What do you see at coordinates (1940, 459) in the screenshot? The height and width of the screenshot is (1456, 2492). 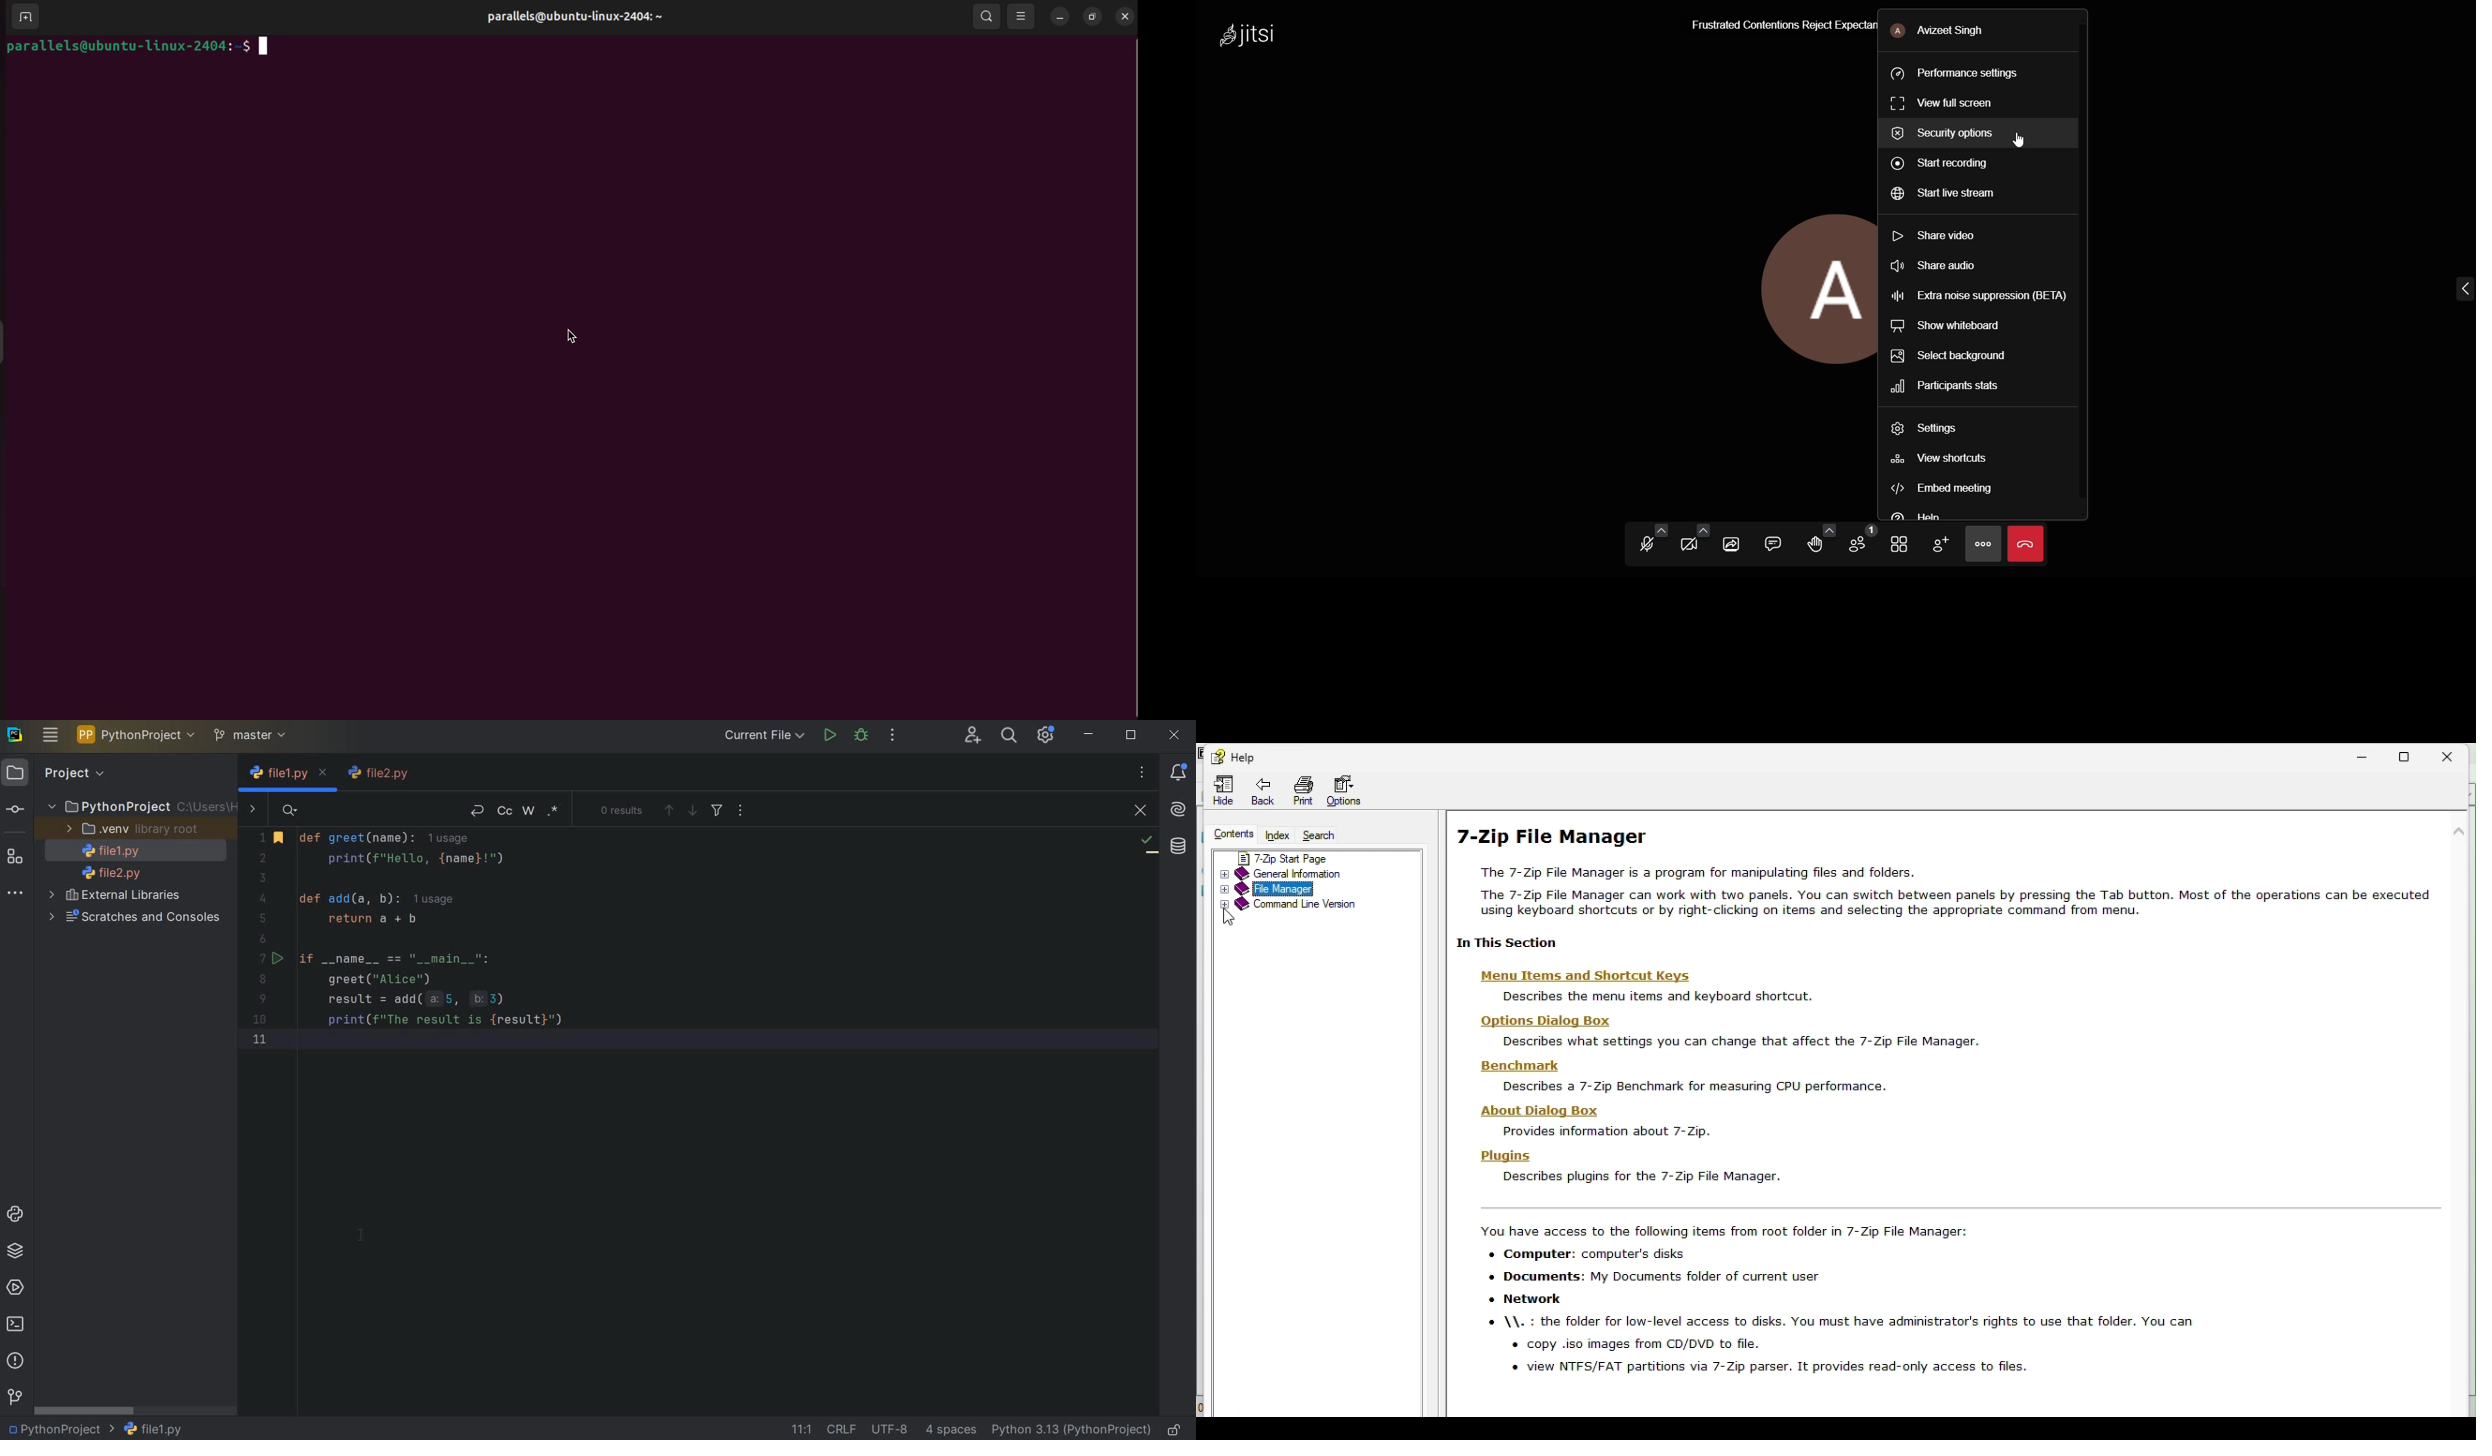 I see `view shortcuts` at bounding box center [1940, 459].